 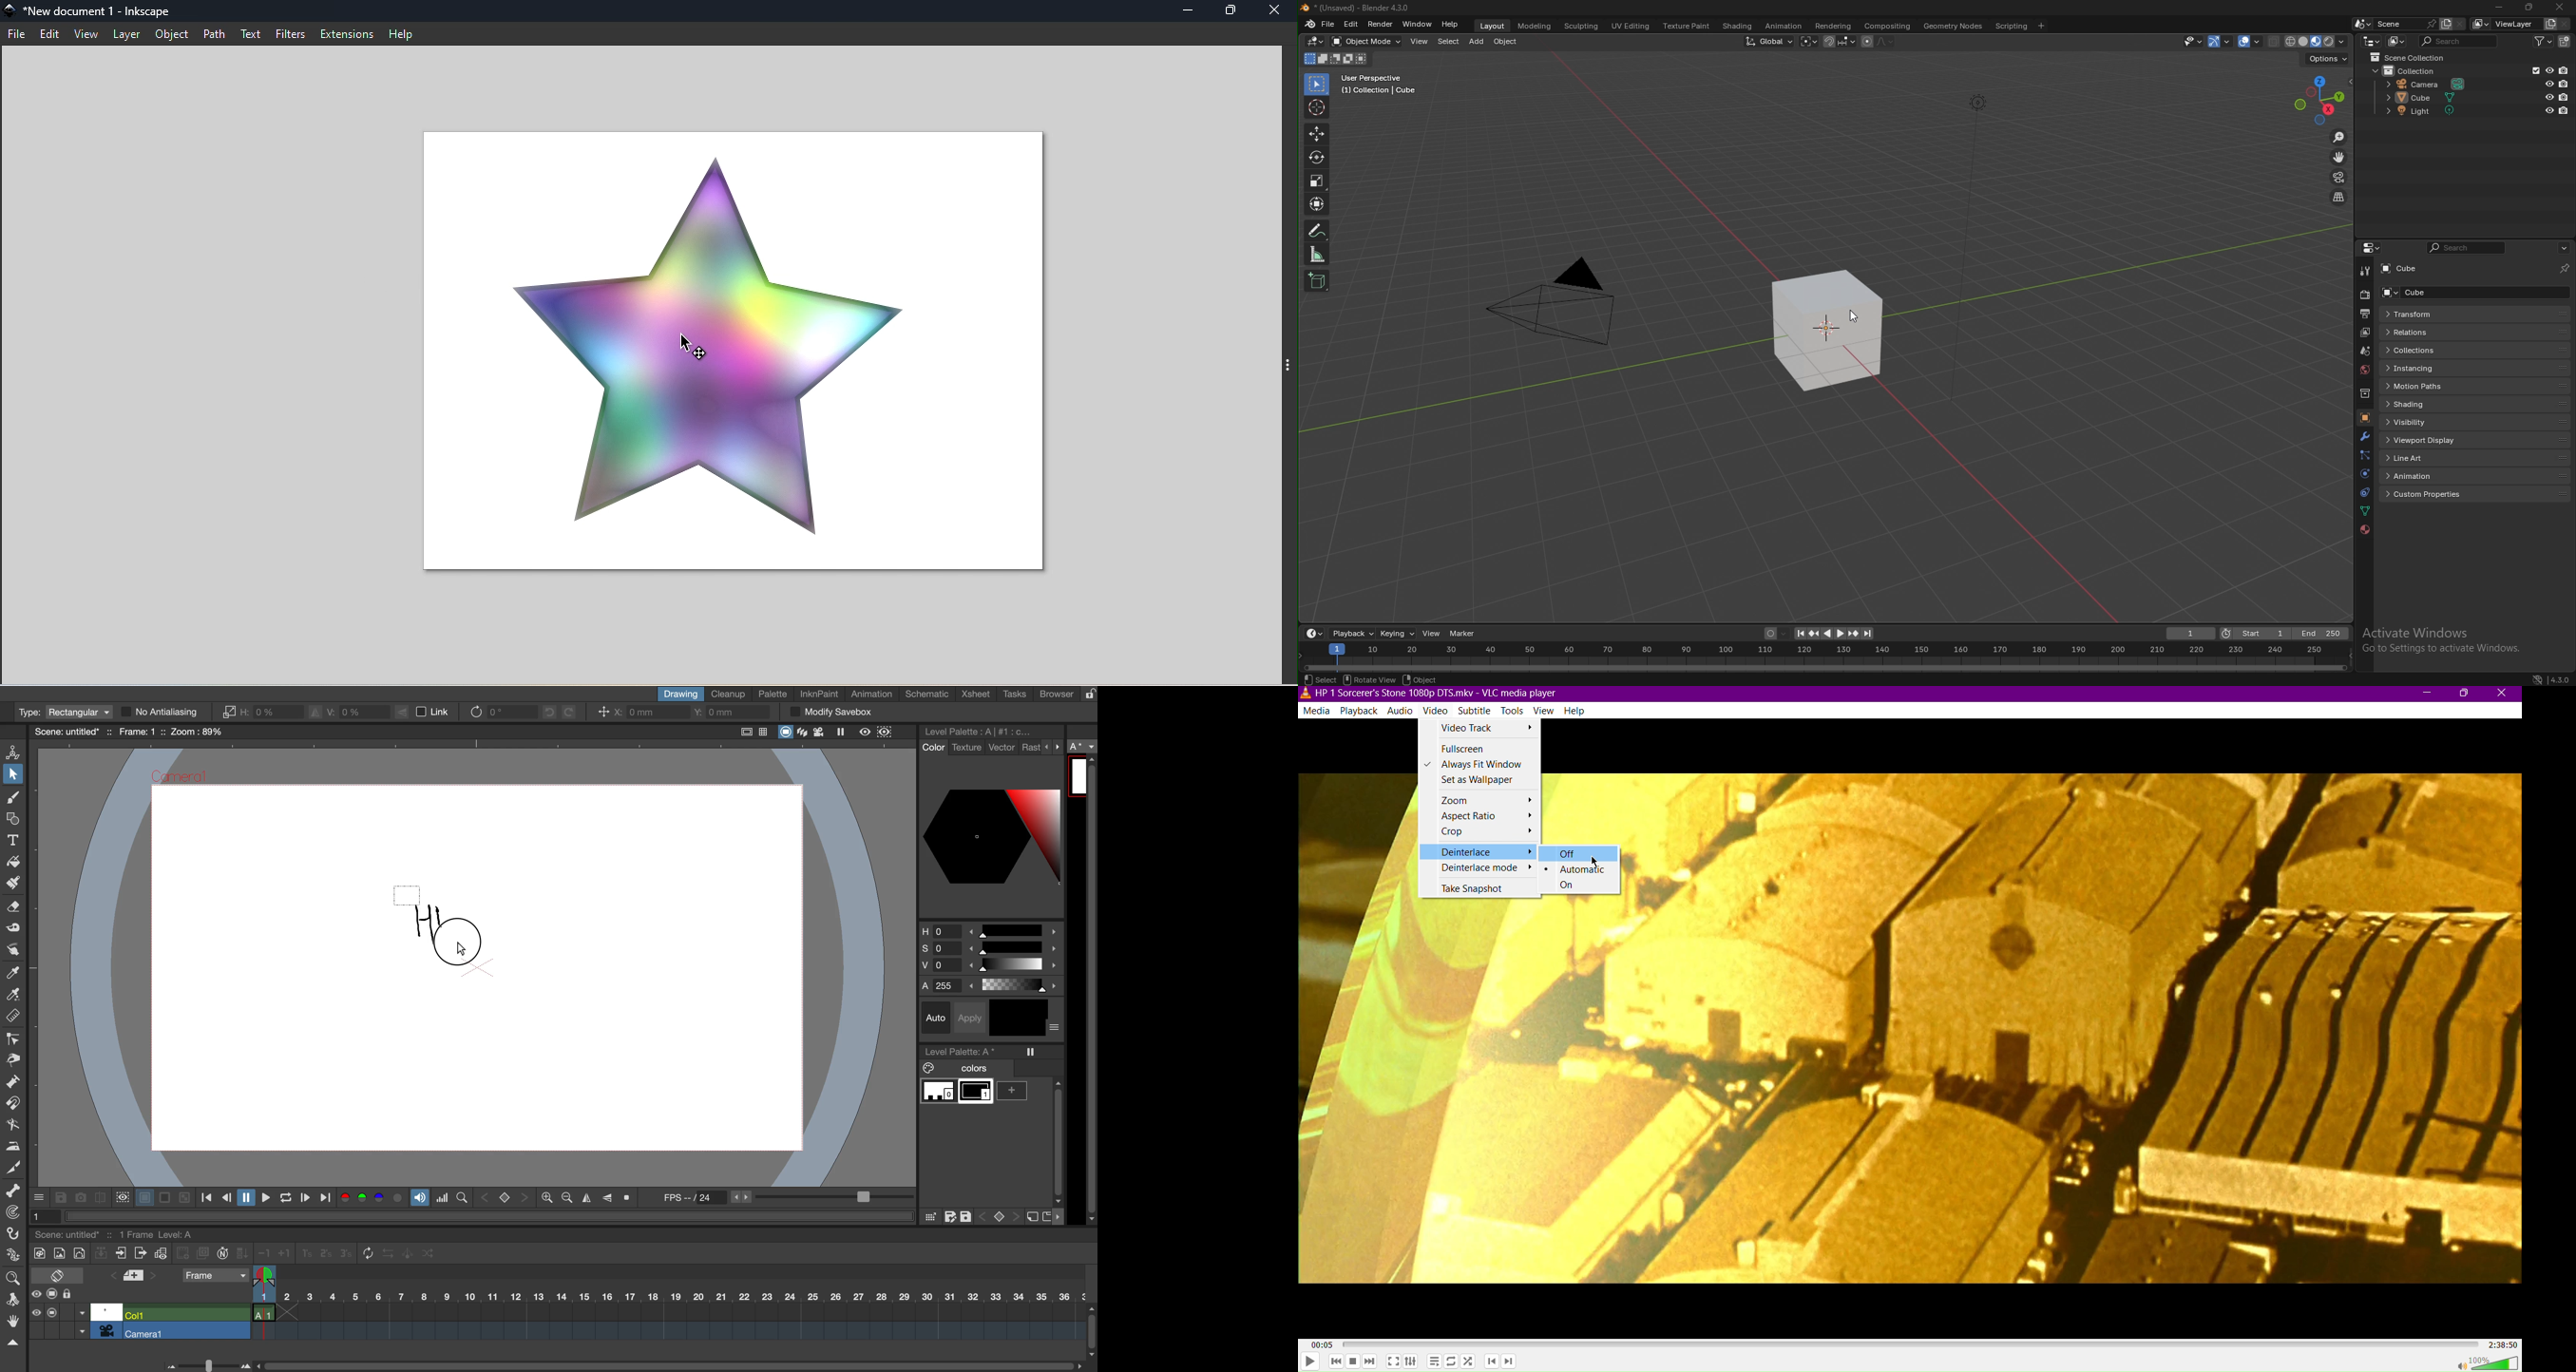 What do you see at coordinates (1867, 42) in the screenshot?
I see `proportional editing object` at bounding box center [1867, 42].